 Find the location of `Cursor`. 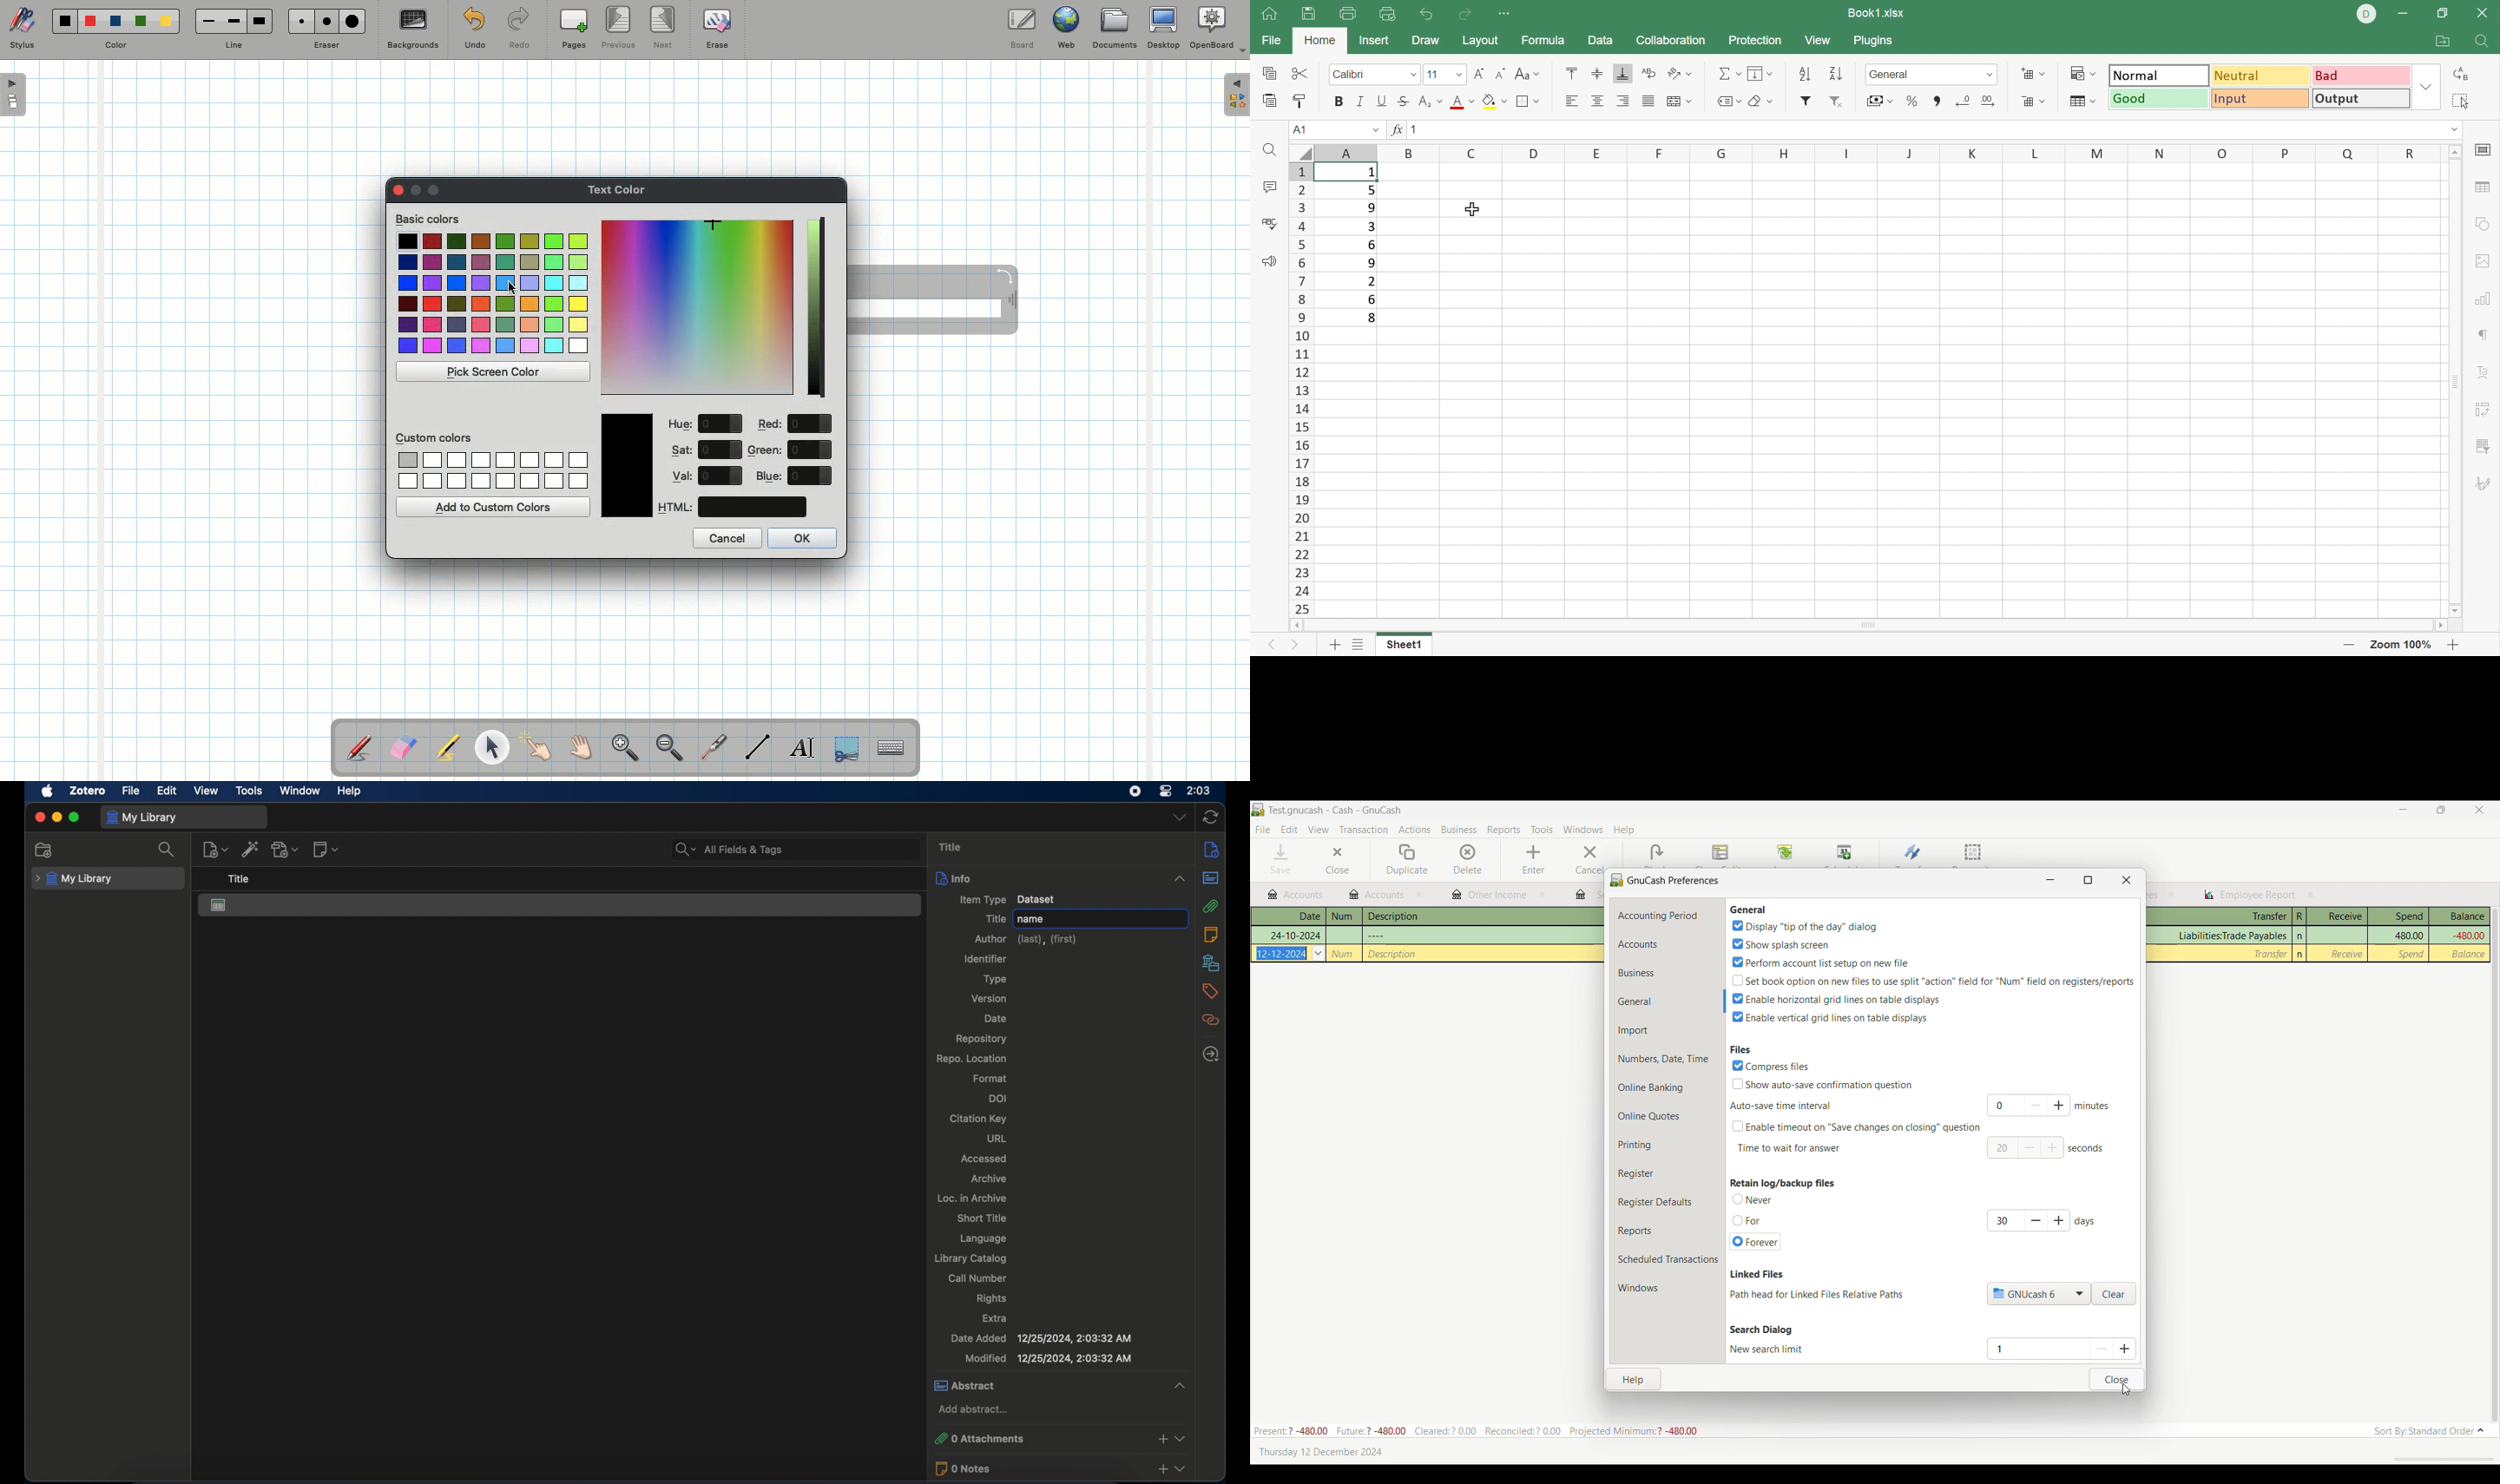

Cursor is located at coordinates (1472, 208).